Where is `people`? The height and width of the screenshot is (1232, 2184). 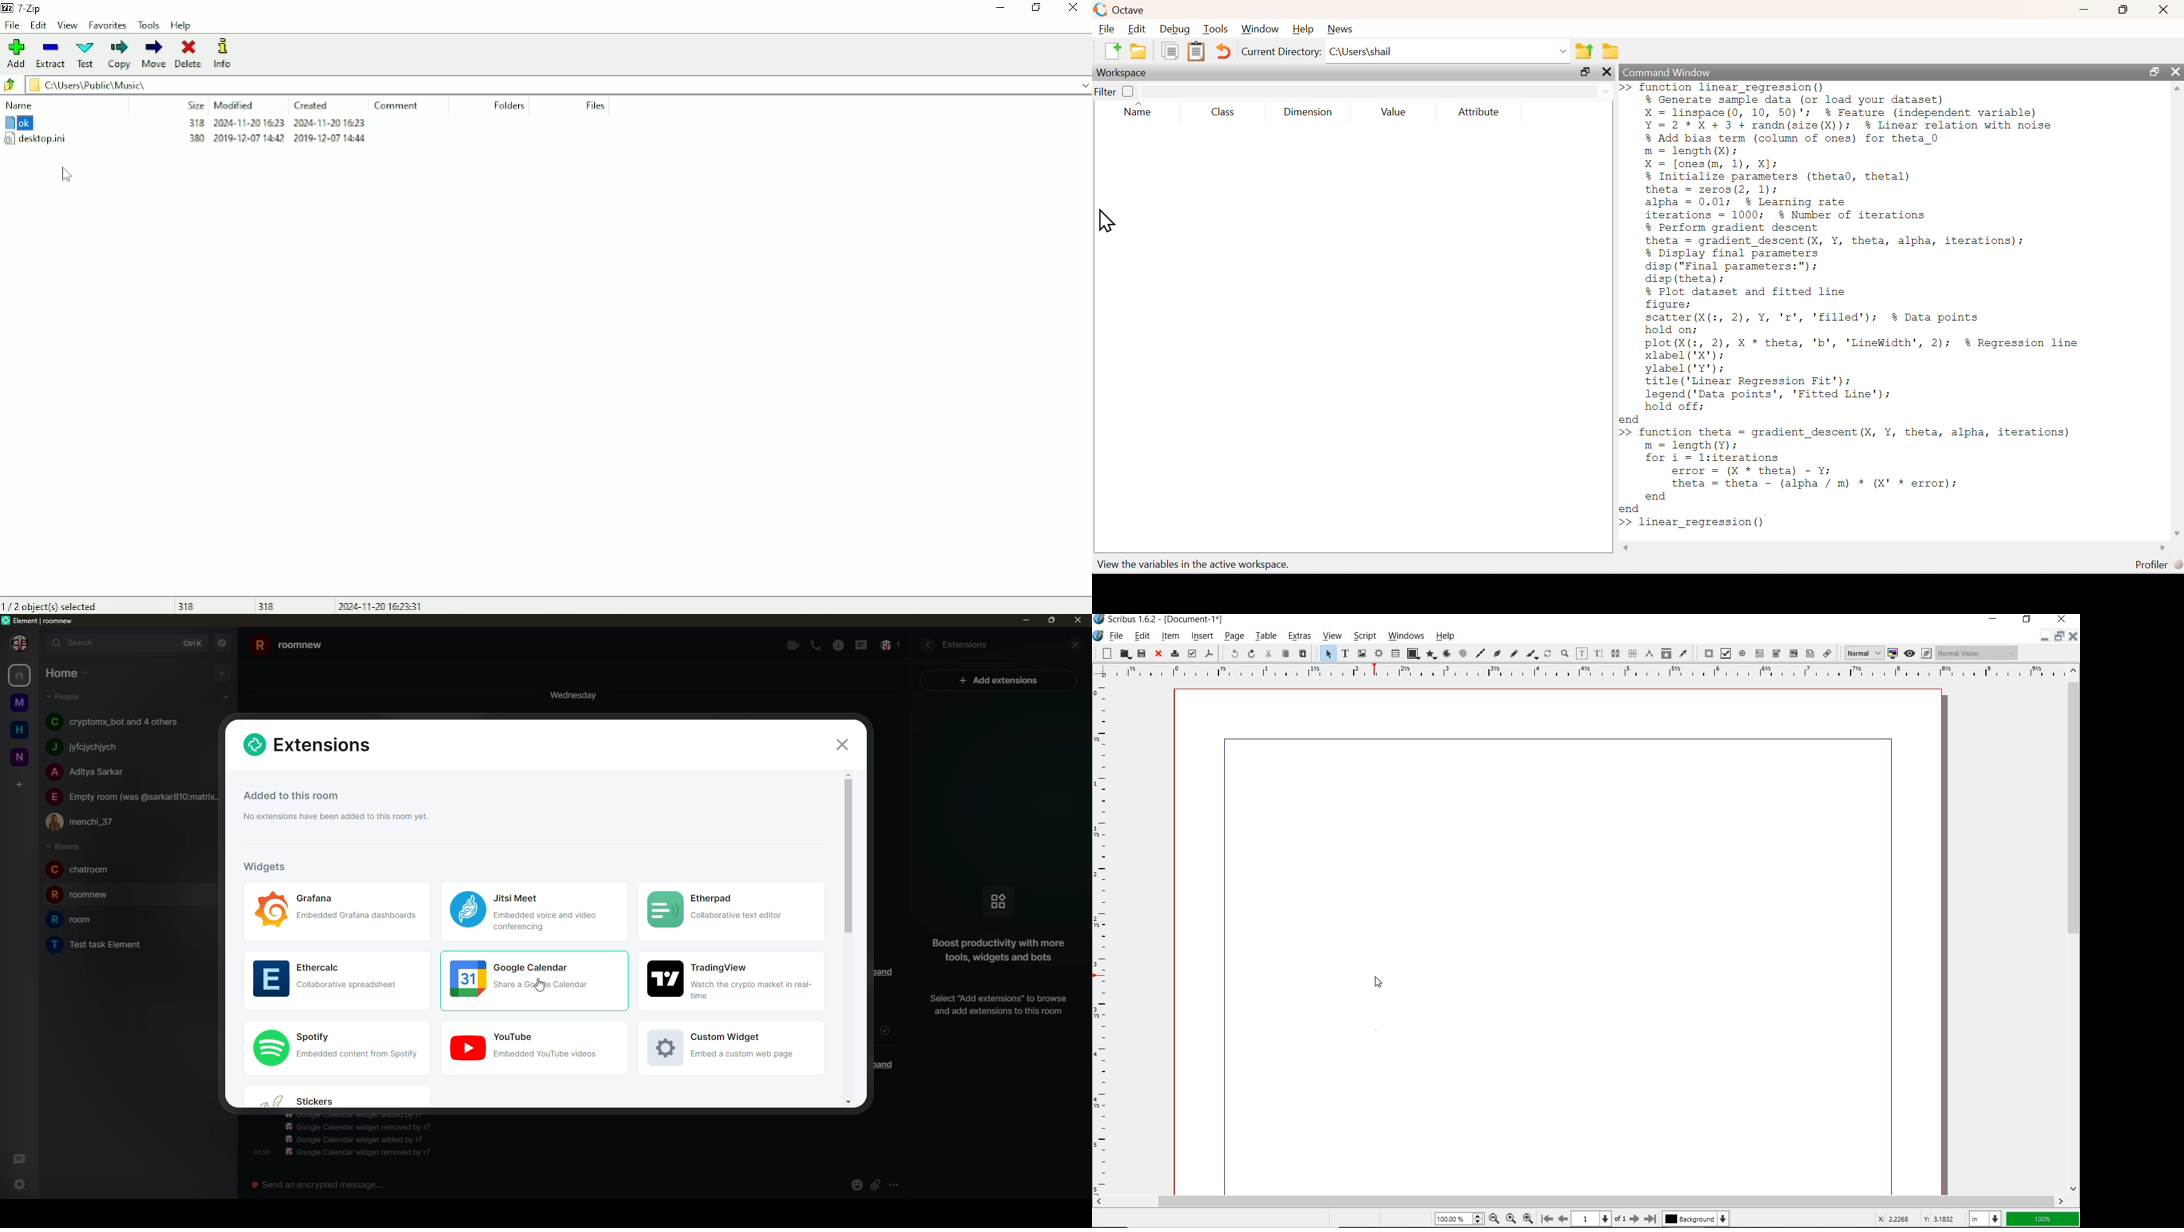
people is located at coordinates (83, 748).